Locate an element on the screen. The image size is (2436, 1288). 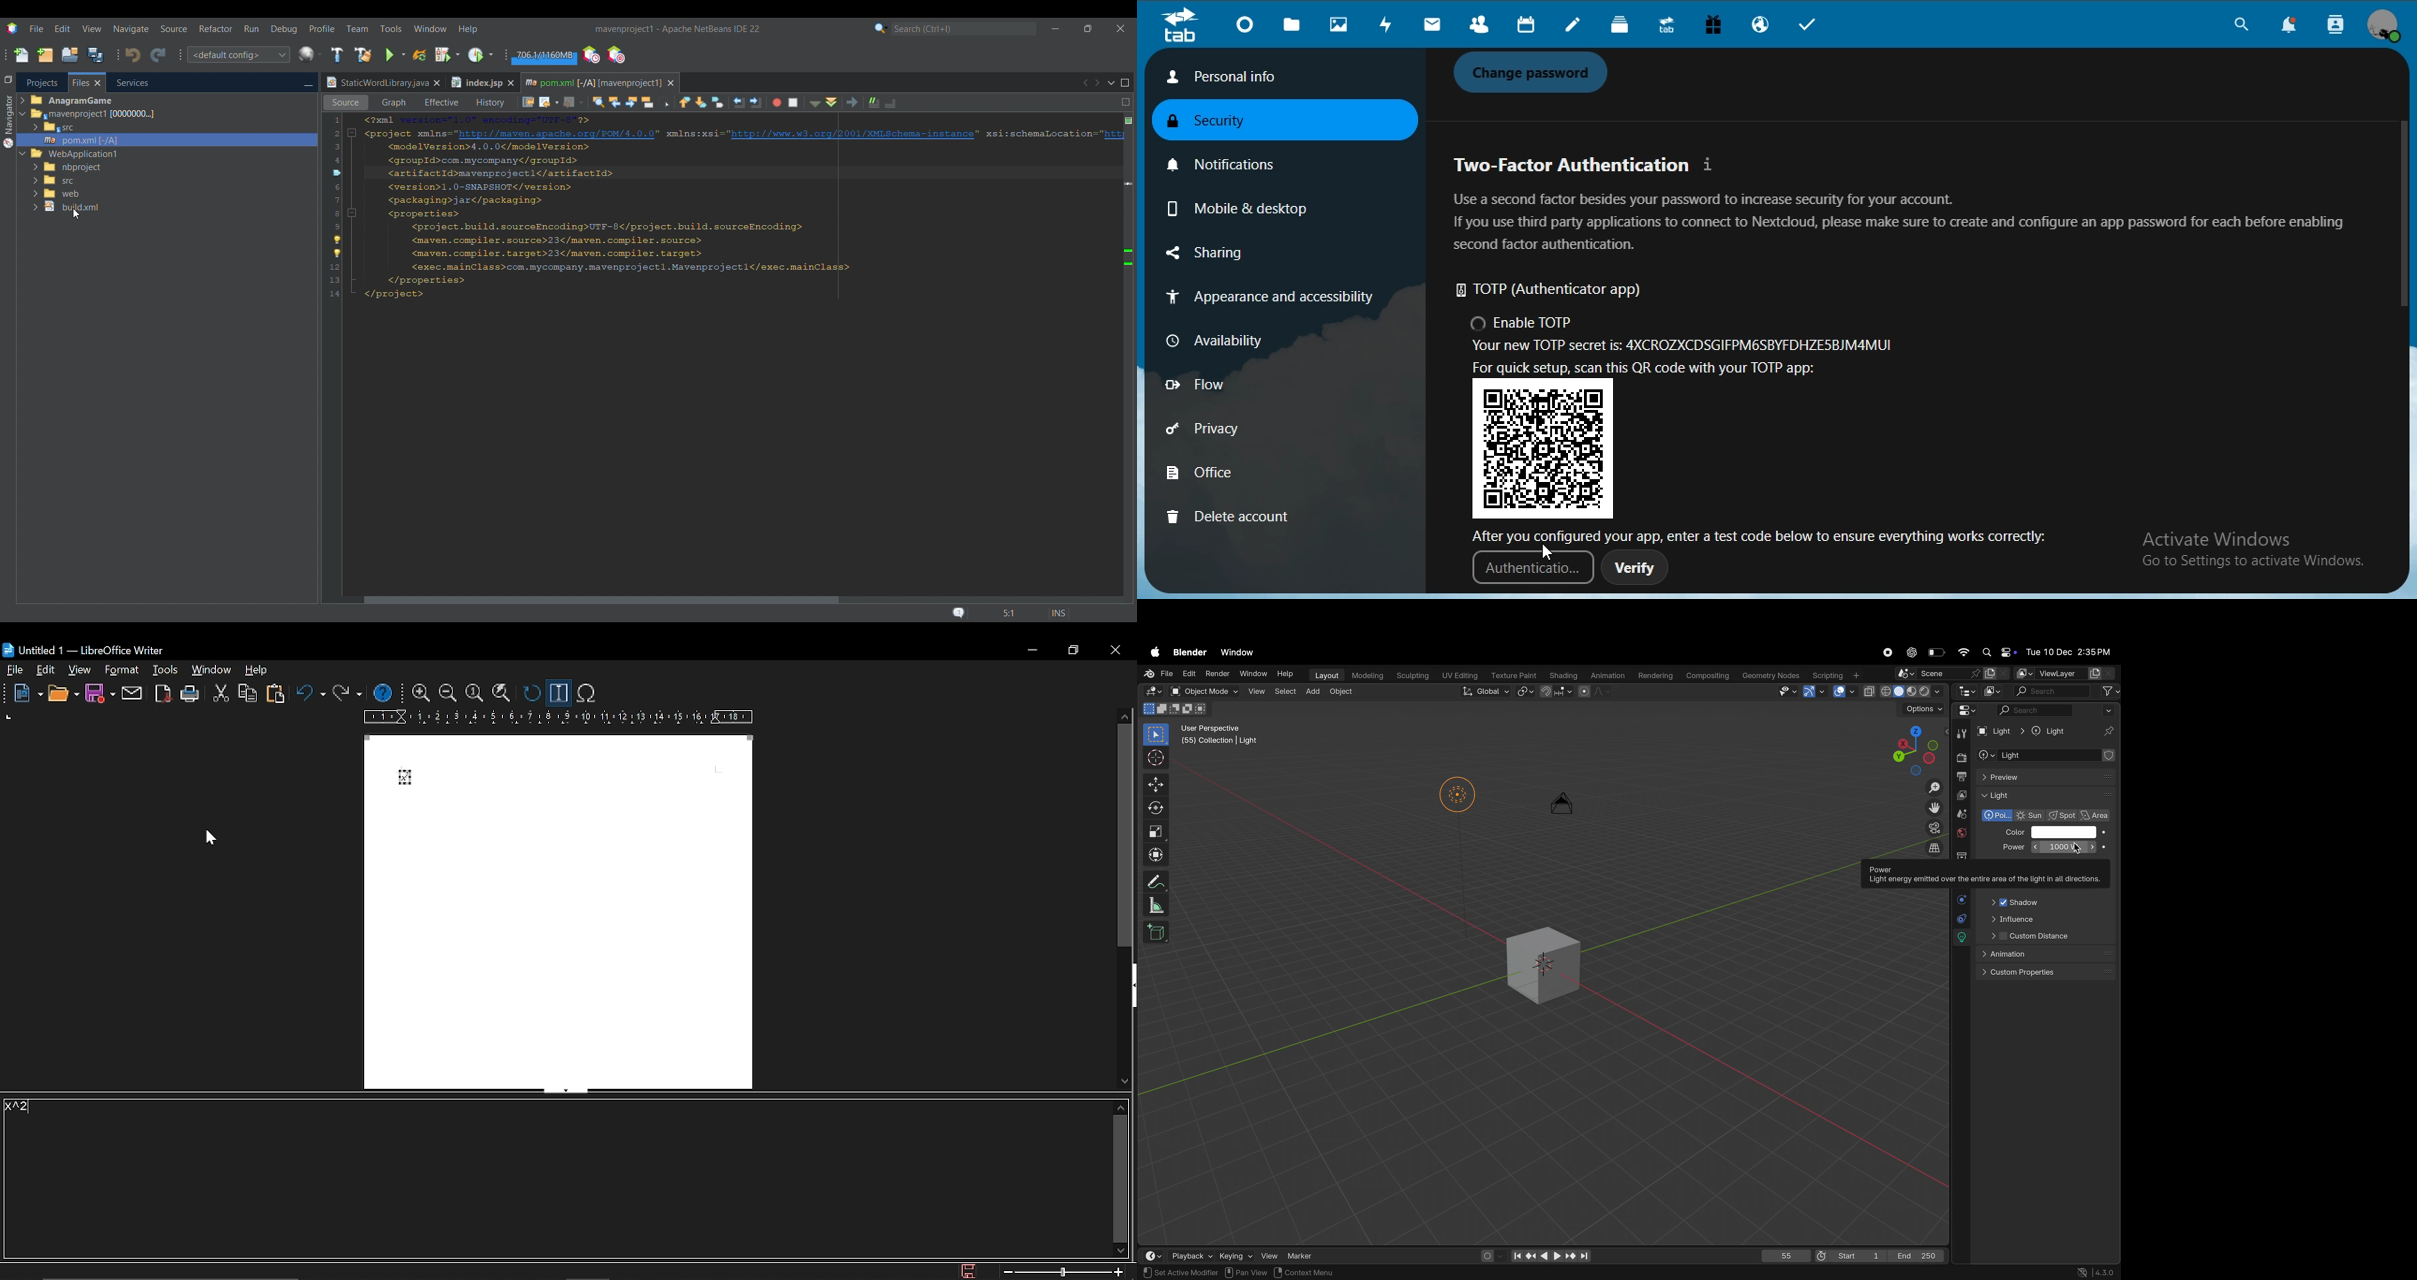
sharing is located at coordinates (1234, 254).